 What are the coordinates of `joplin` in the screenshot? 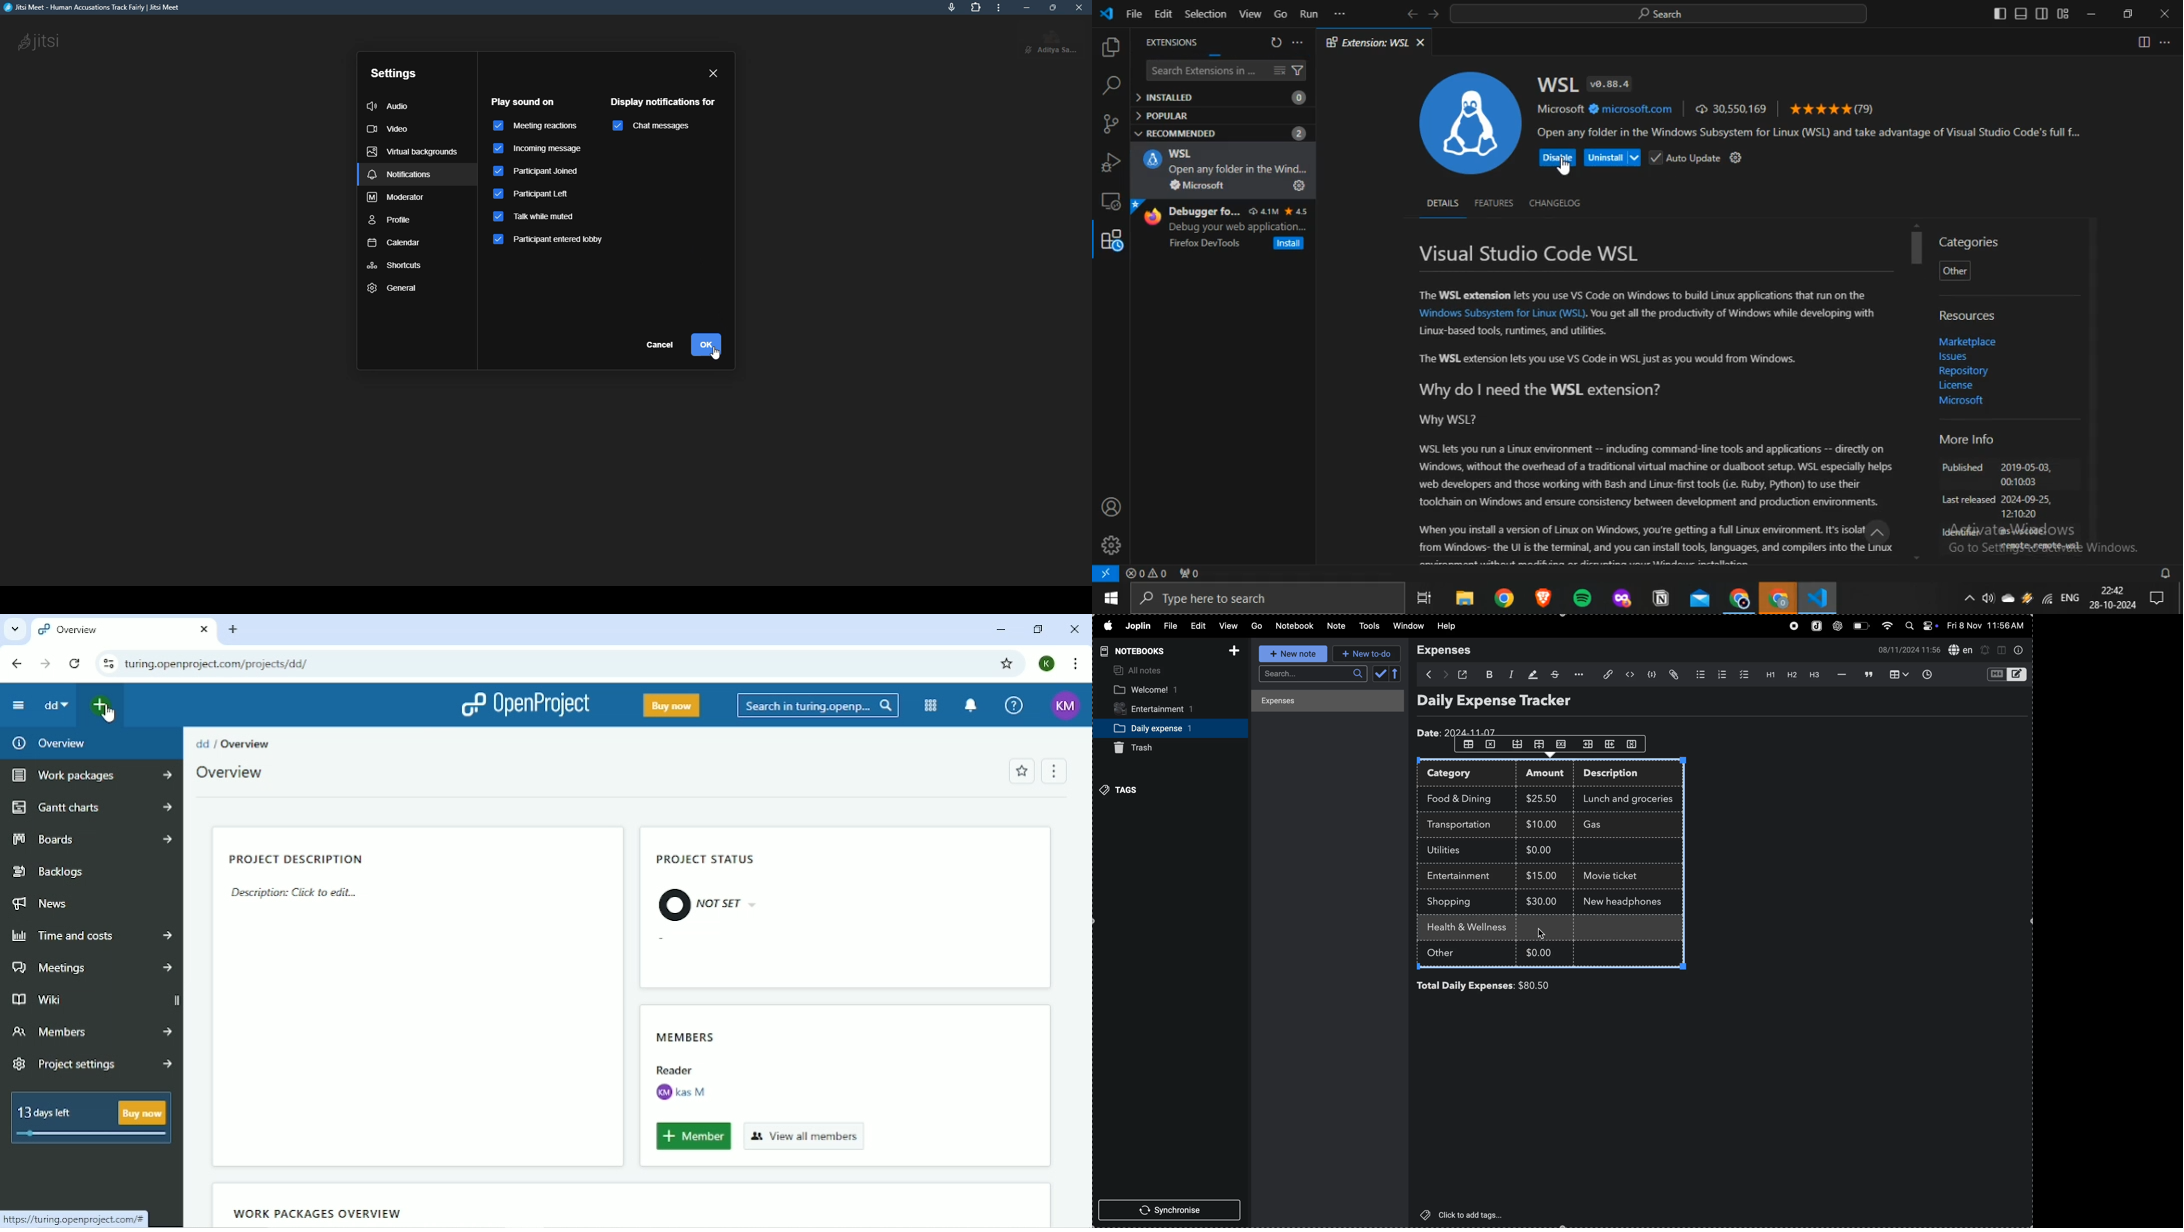 It's located at (1139, 626).